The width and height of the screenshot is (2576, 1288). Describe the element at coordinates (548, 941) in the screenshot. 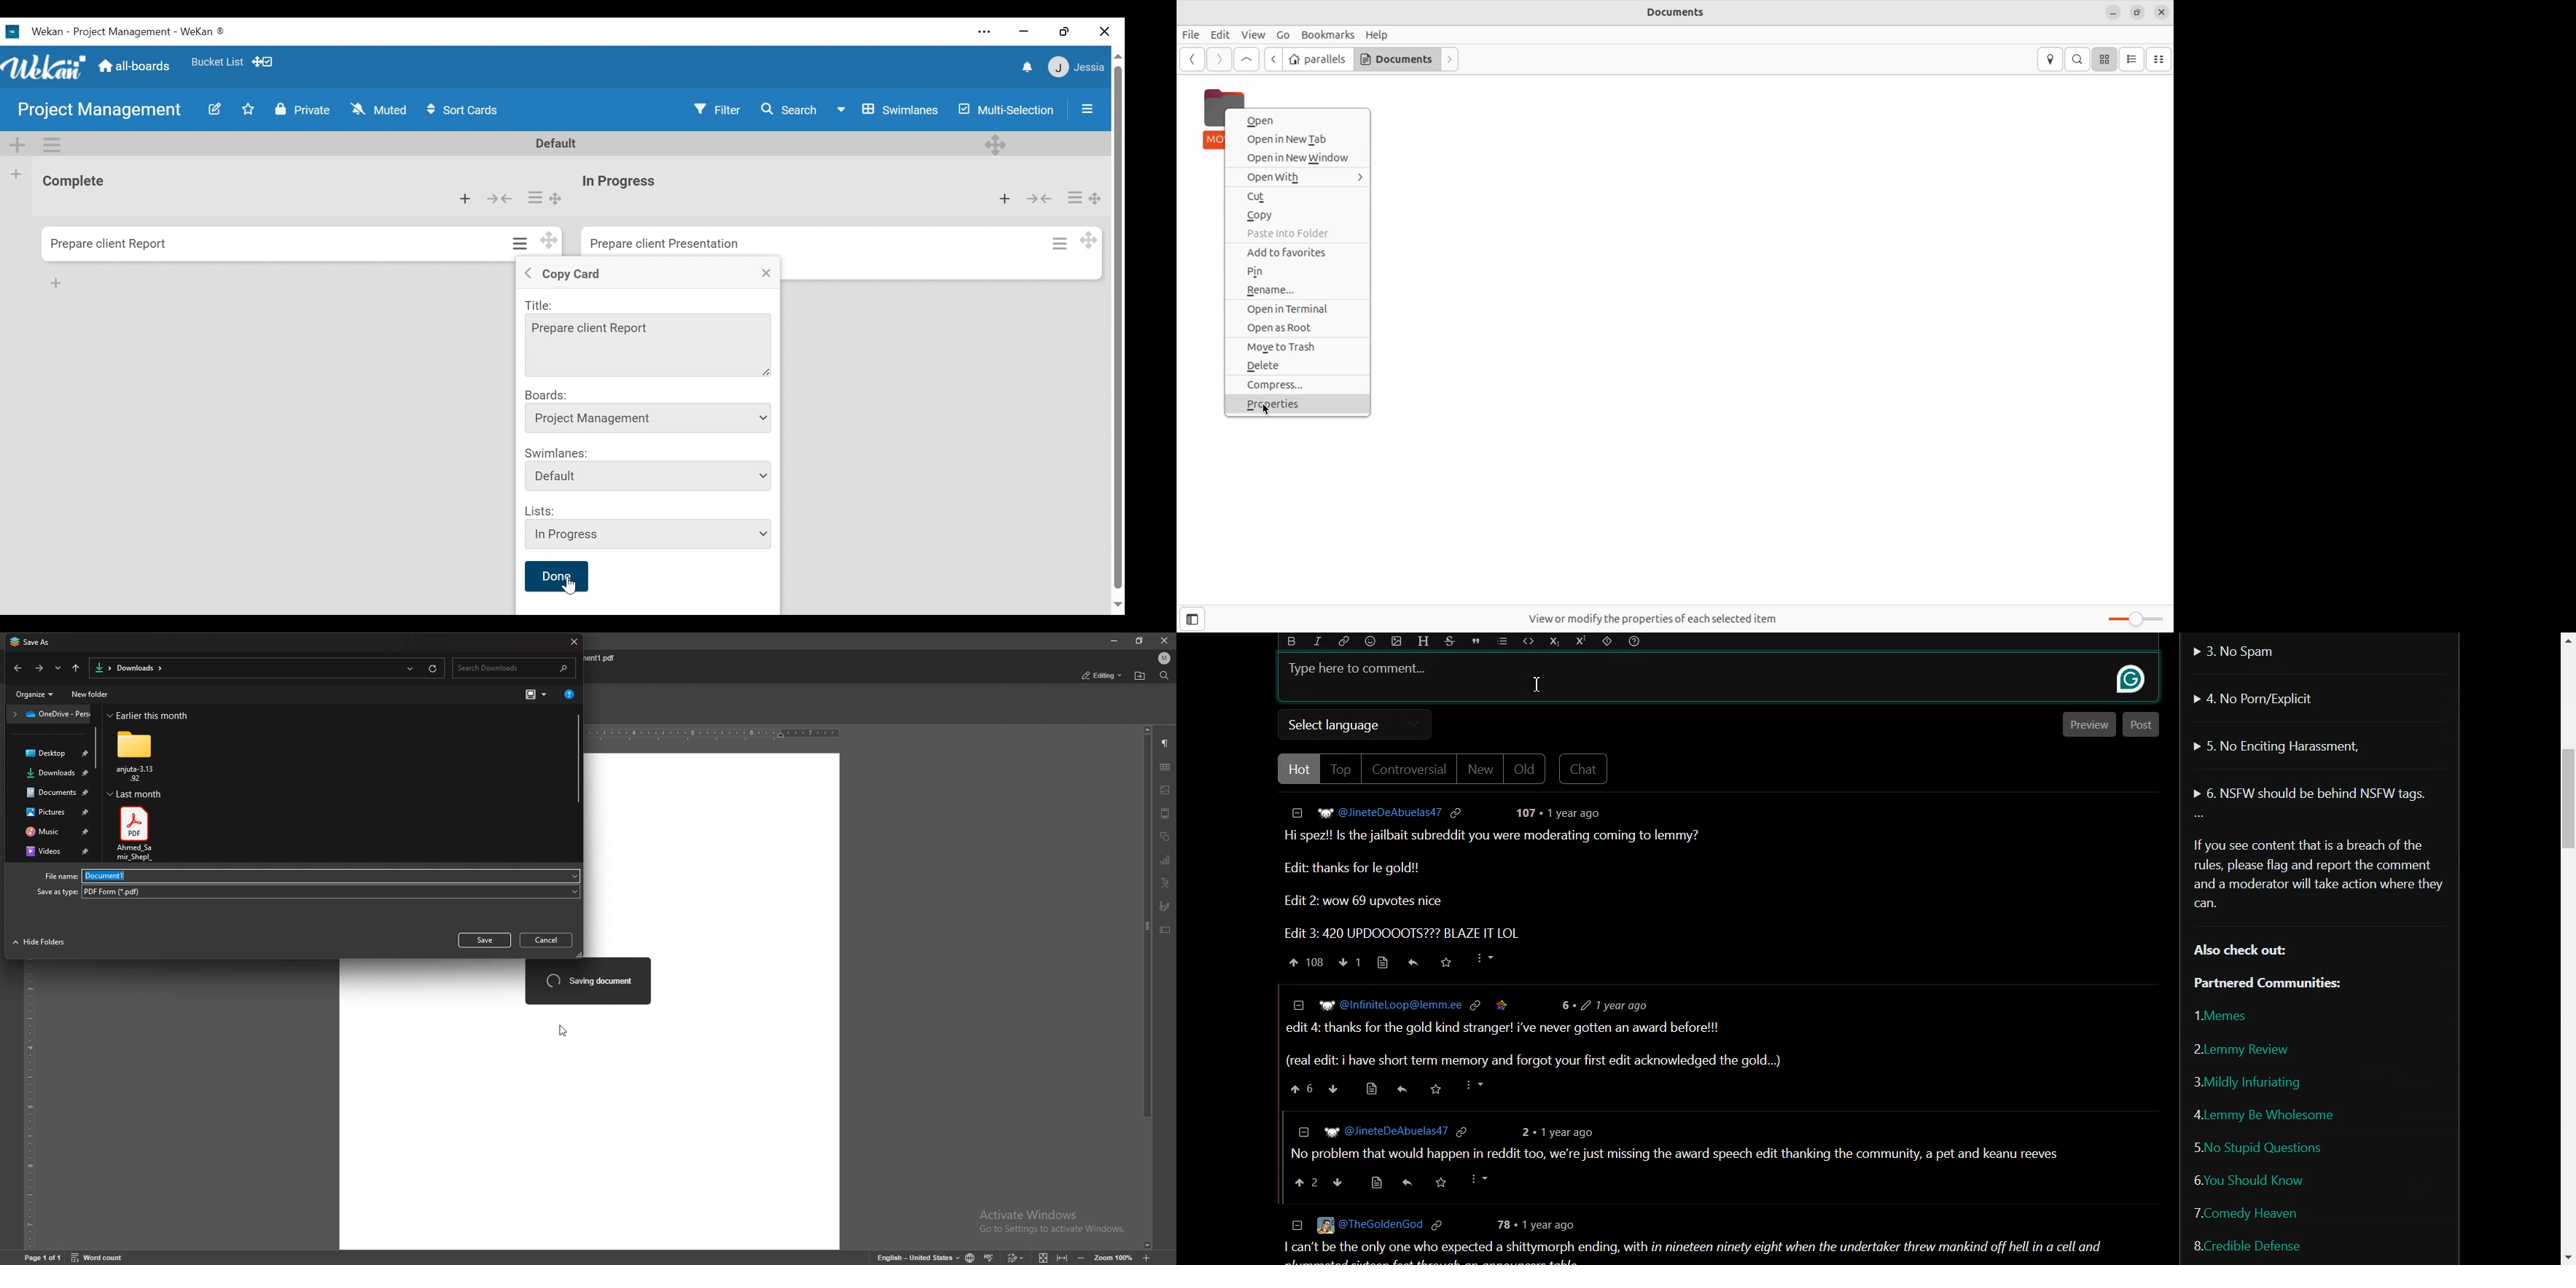

I see `cancel` at that location.